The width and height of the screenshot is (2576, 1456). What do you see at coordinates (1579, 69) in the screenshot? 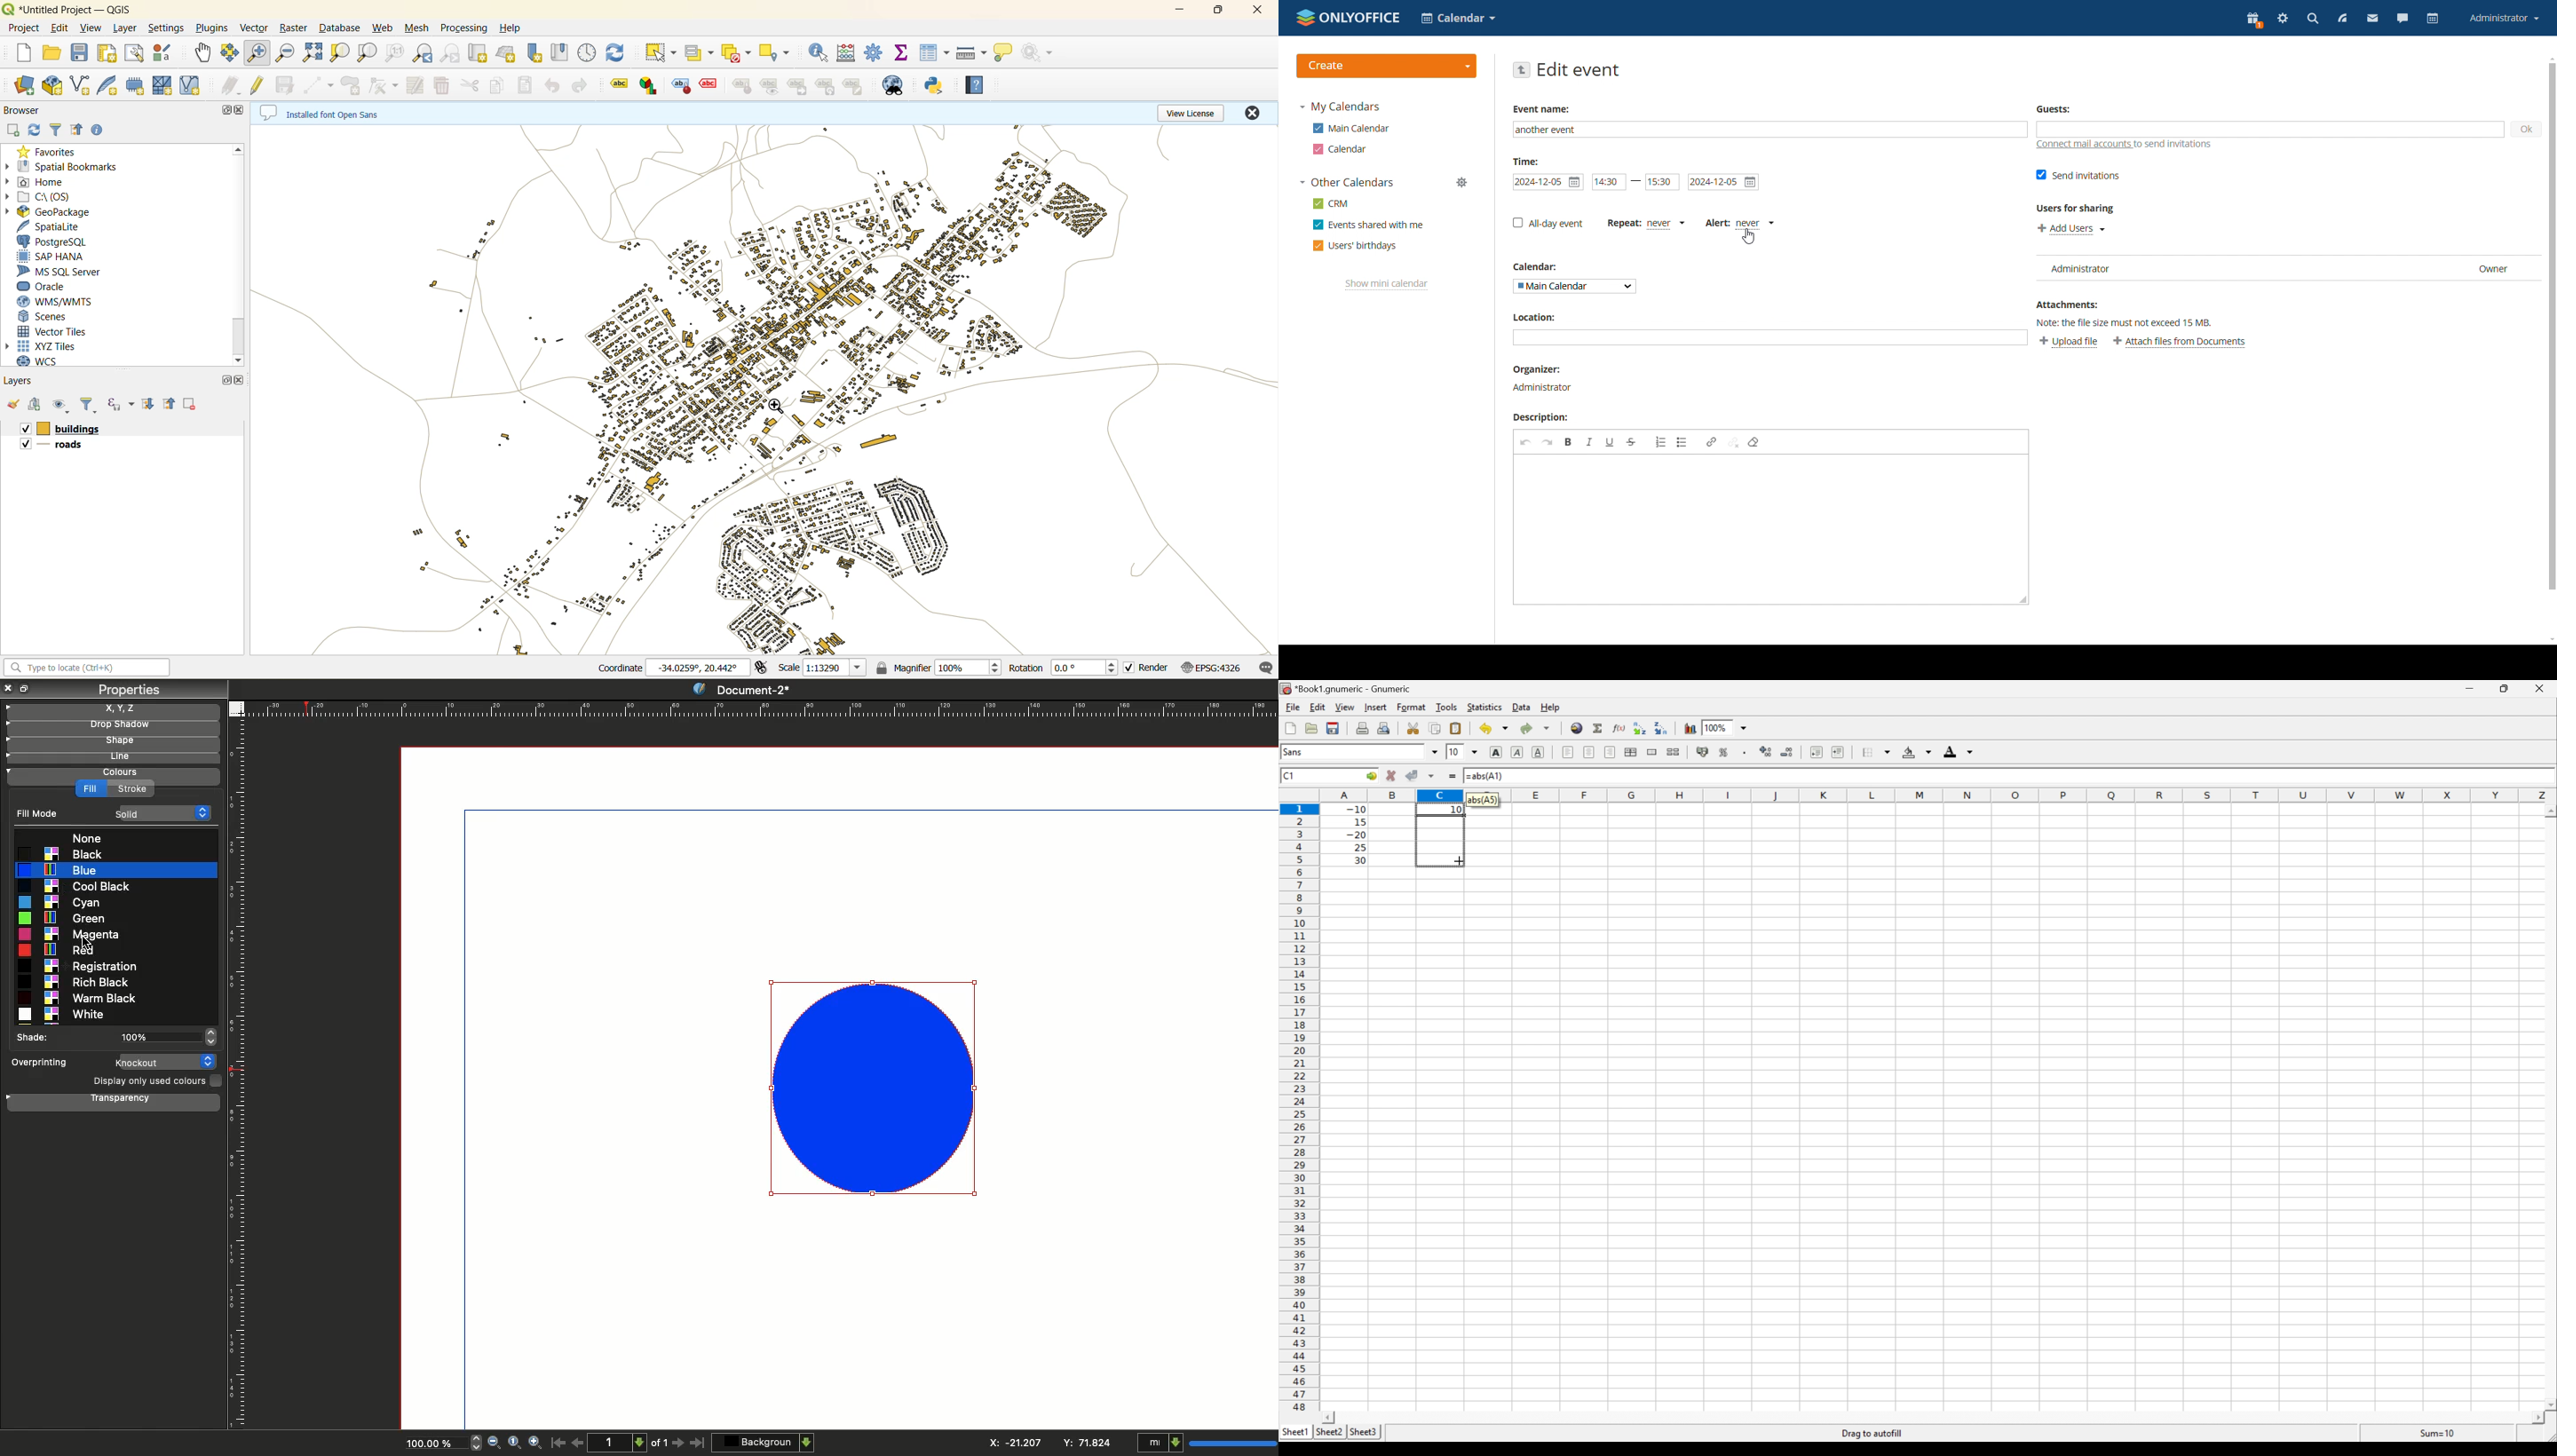
I see `edit event` at bounding box center [1579, 69].